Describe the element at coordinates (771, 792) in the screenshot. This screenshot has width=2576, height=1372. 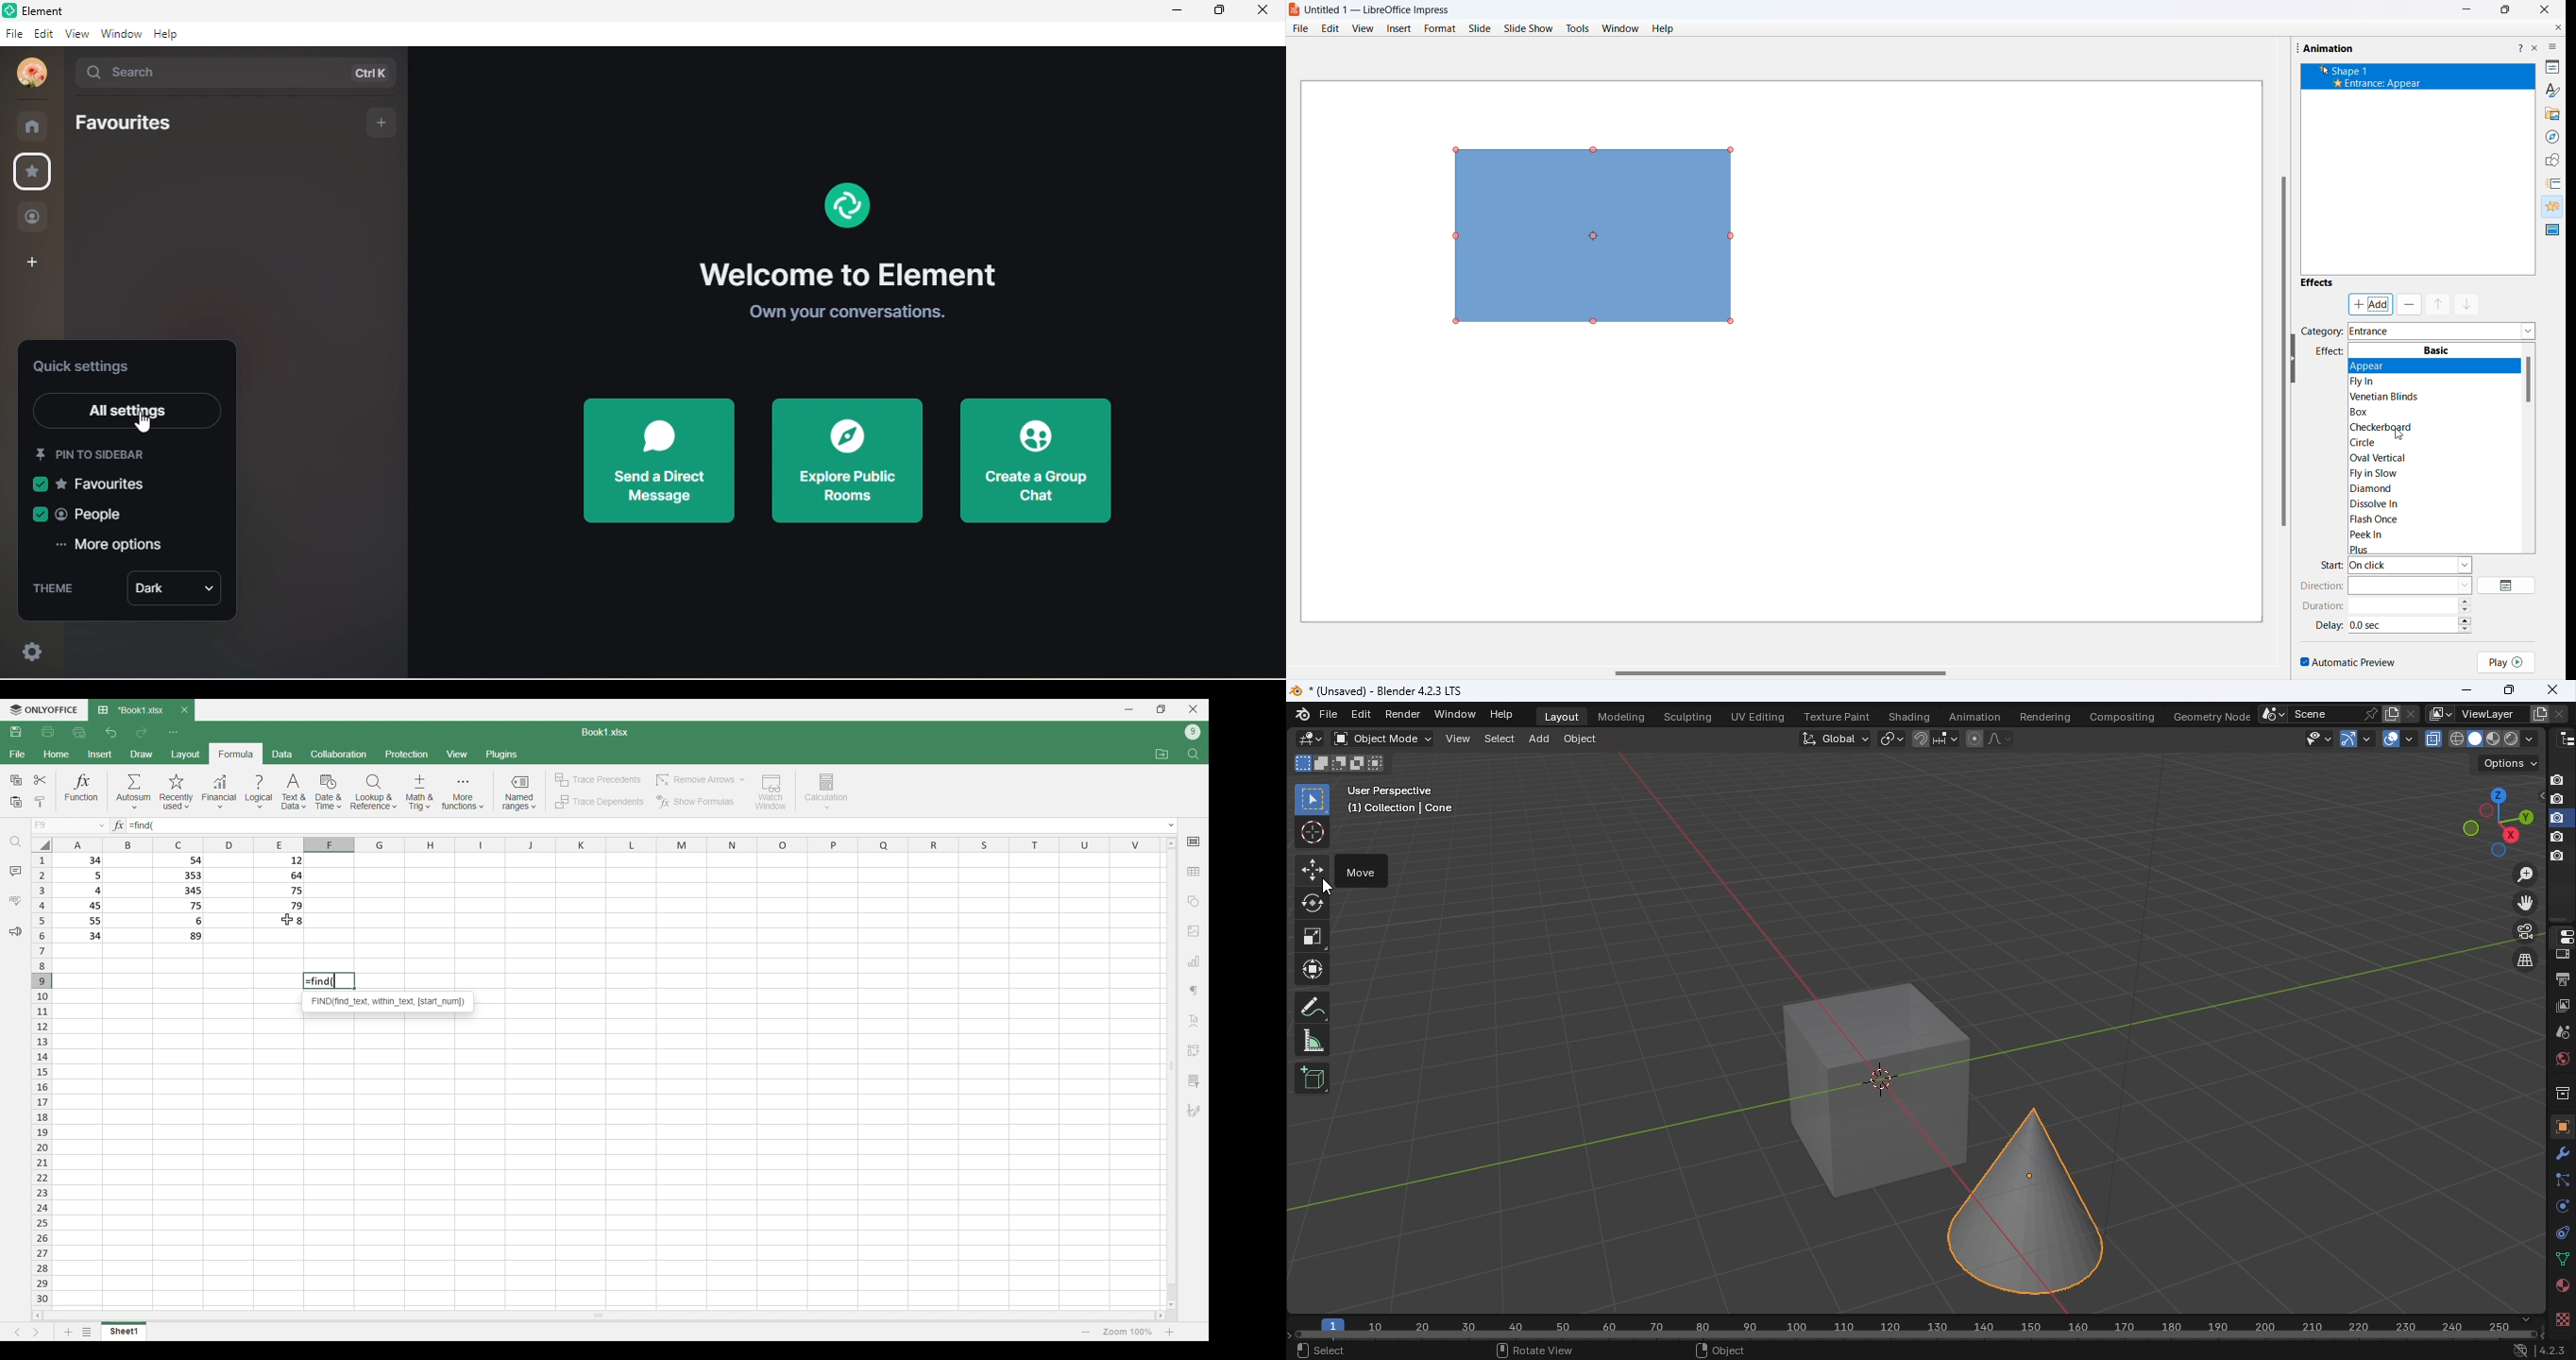
I see `Watch window` at that location.